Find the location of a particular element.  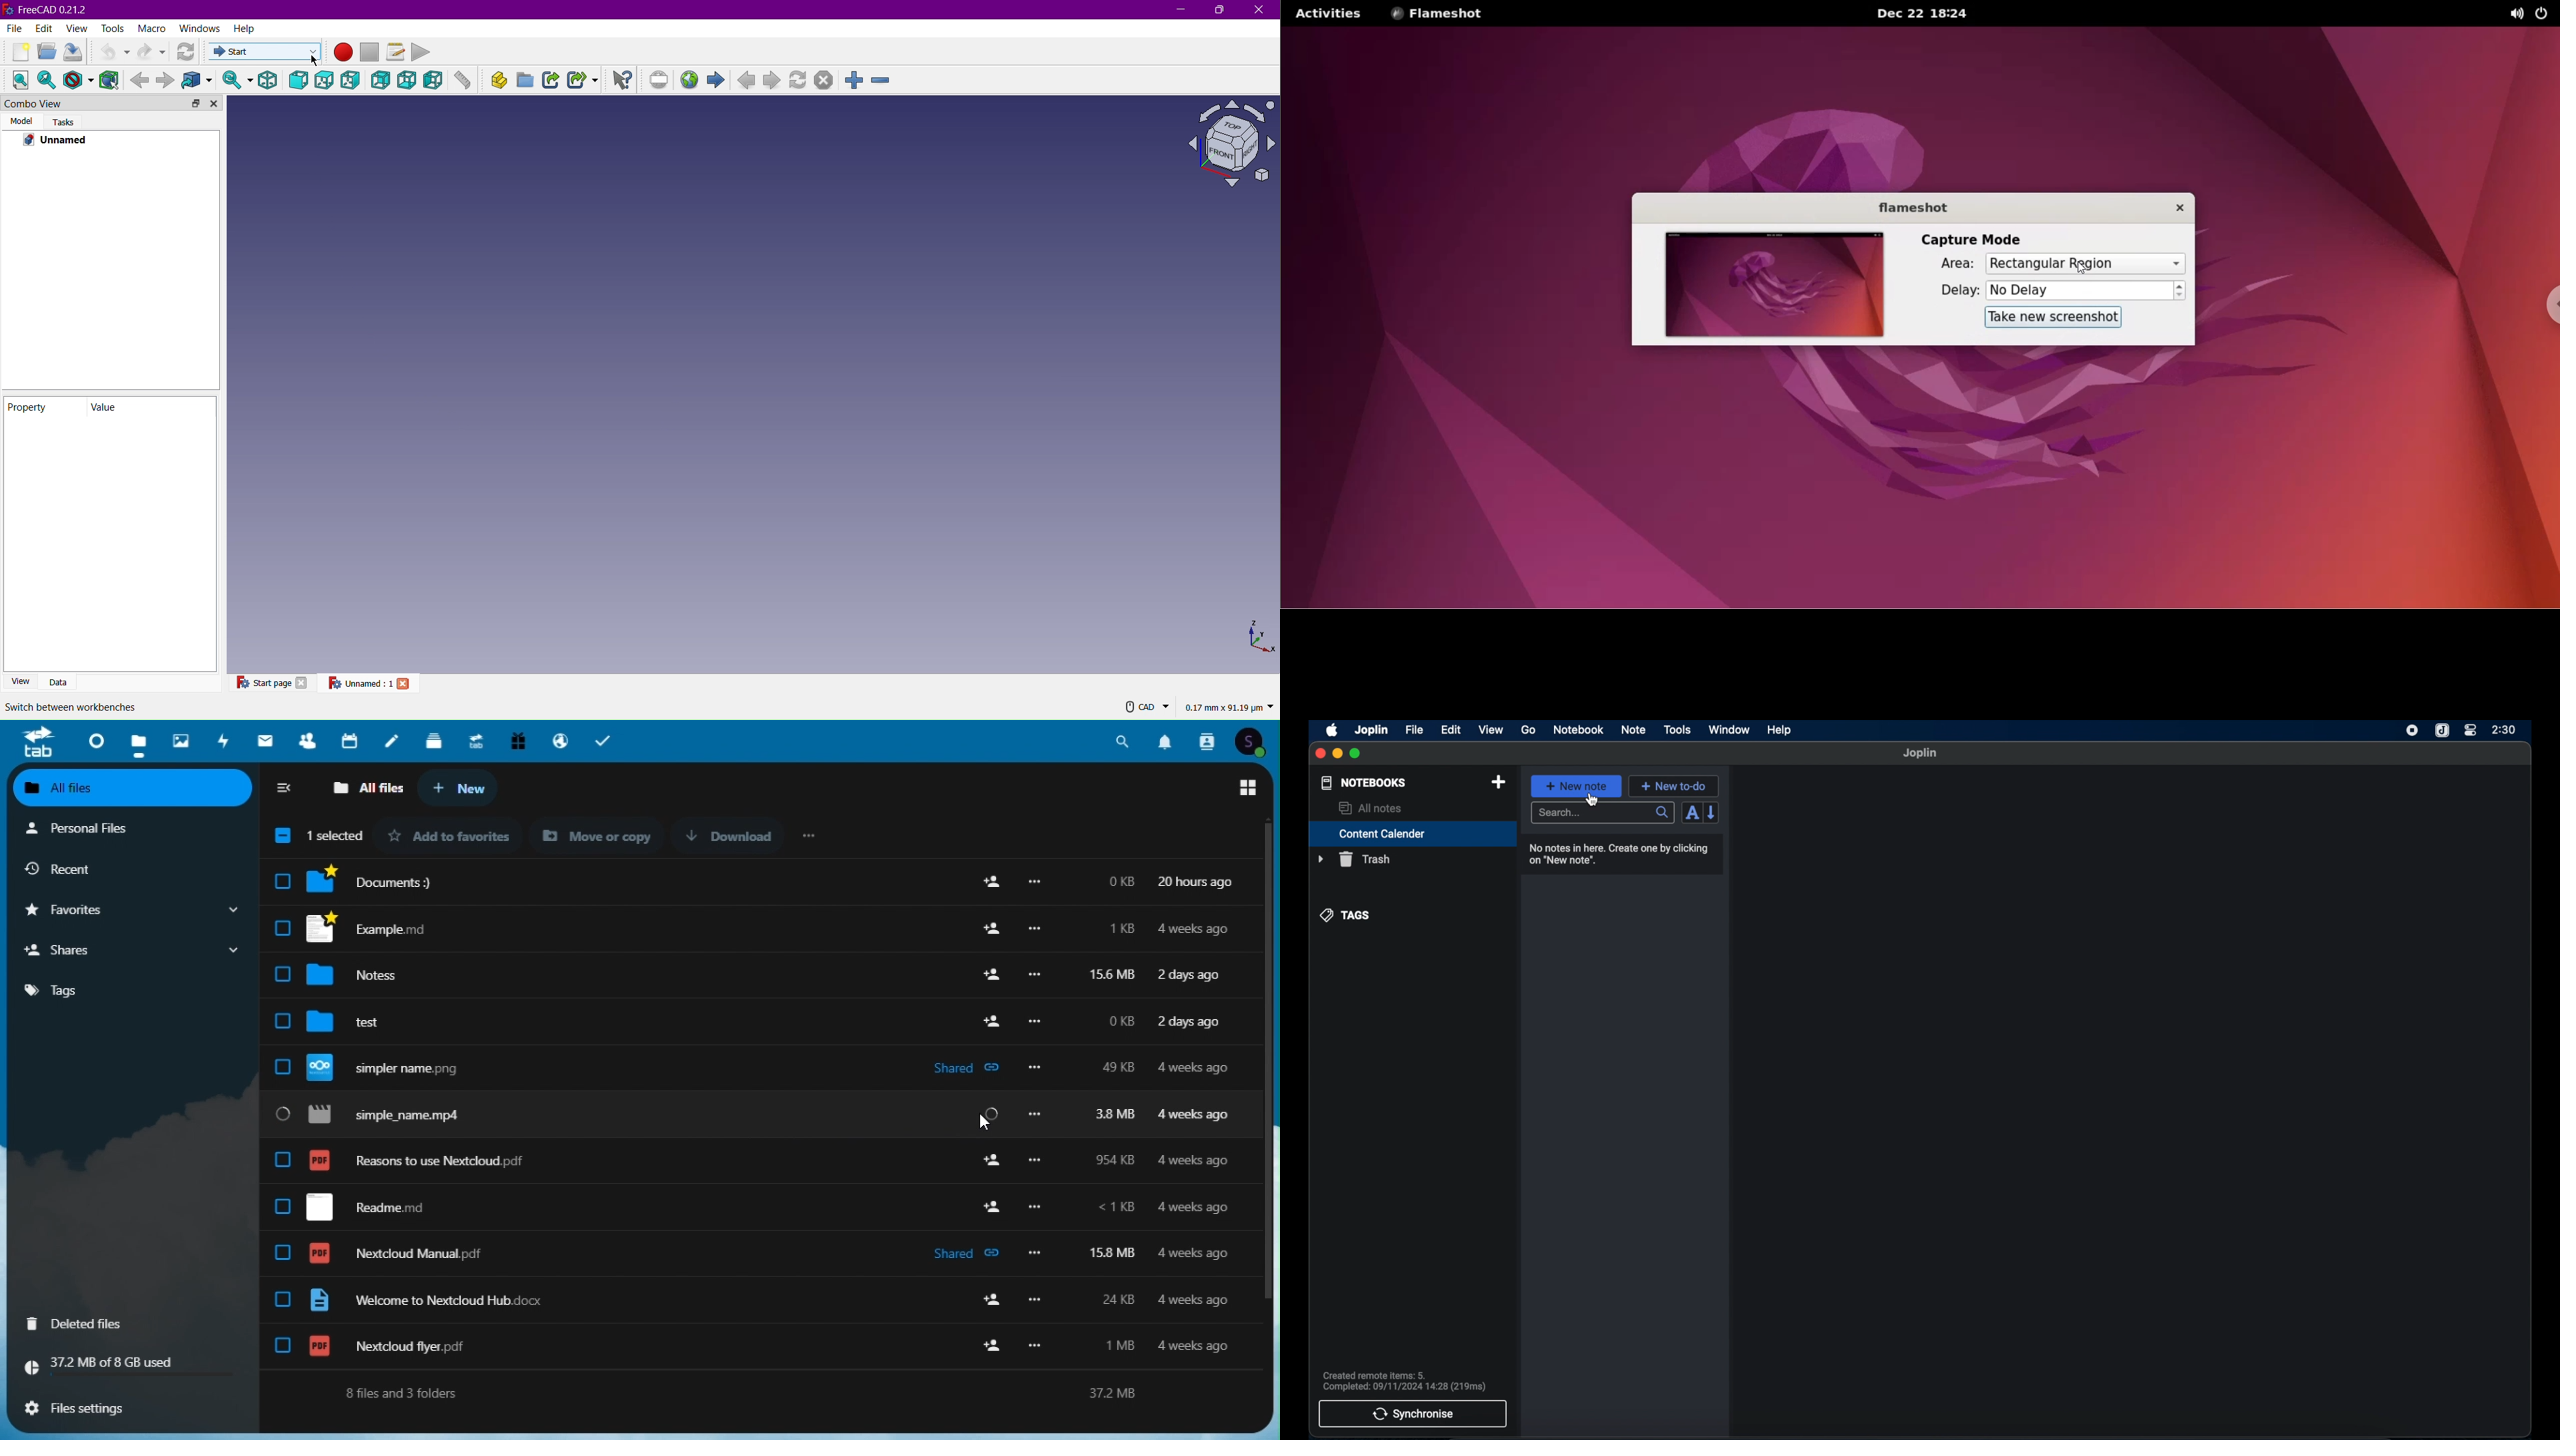

new is located at coordinates (456, 789).